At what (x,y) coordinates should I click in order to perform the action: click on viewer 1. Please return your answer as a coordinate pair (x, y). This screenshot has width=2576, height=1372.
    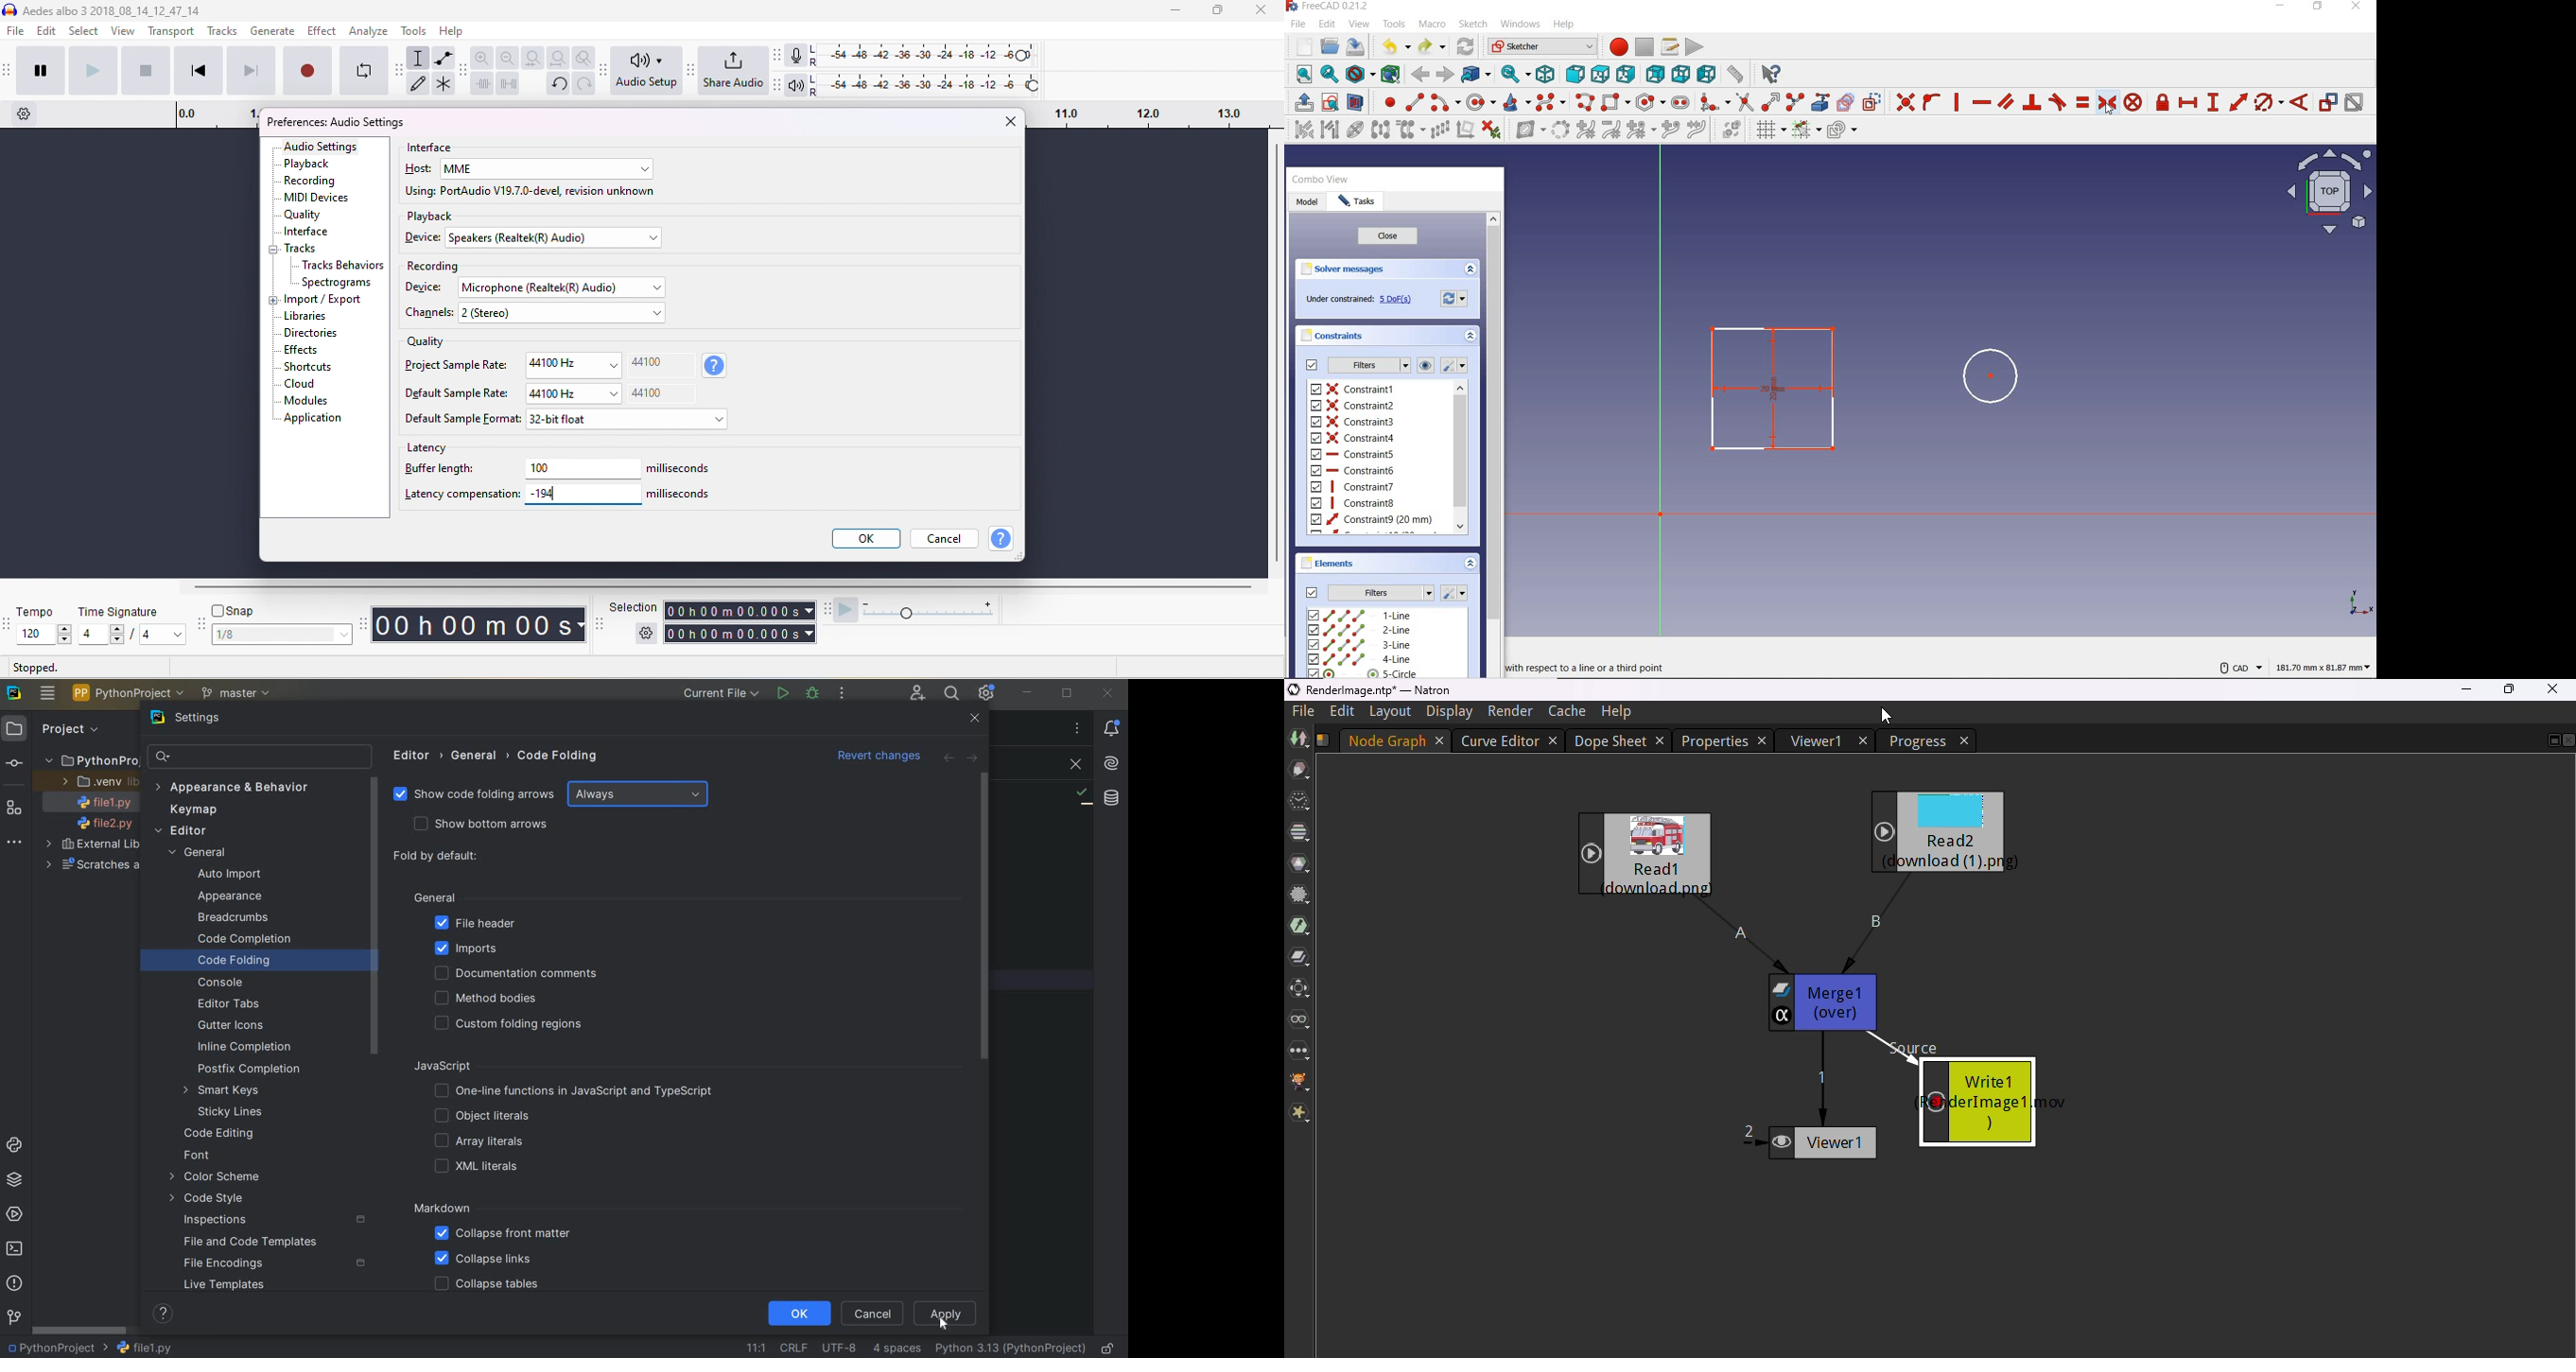
    Looking at the image, I should click on (1824, 1143).